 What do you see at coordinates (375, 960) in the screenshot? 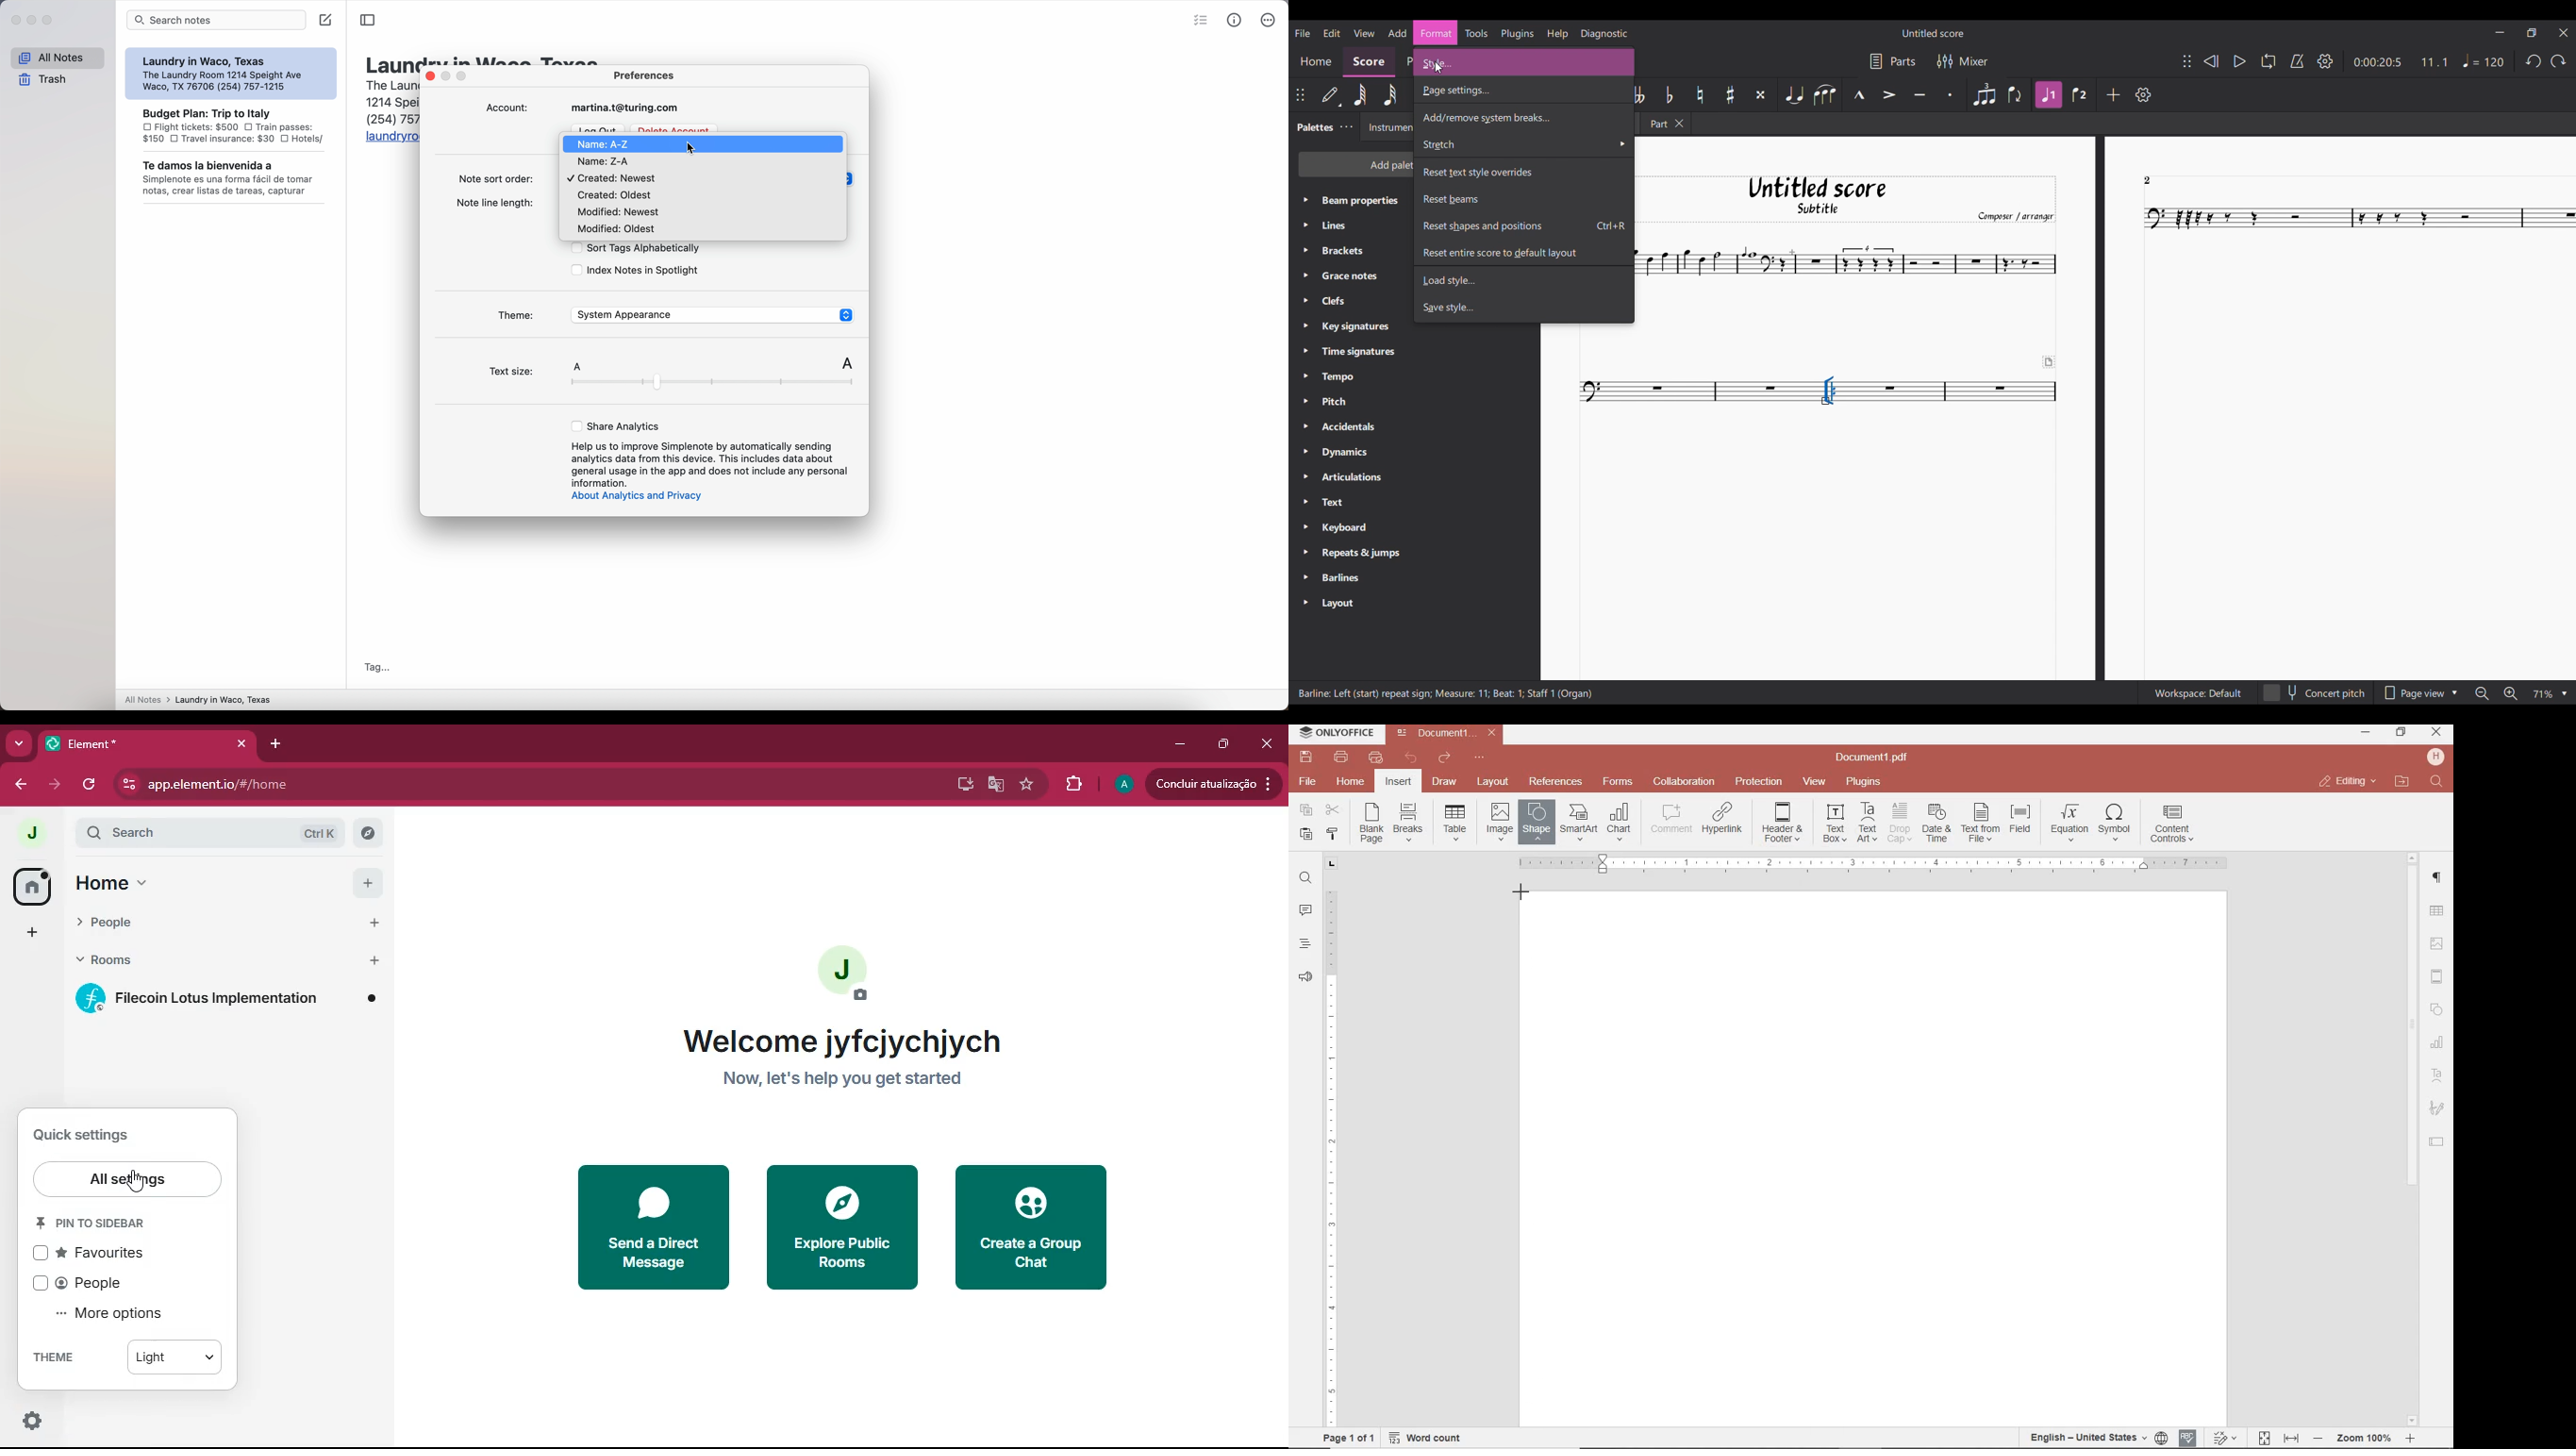
I see `add room` at bounding box center [375, 960].